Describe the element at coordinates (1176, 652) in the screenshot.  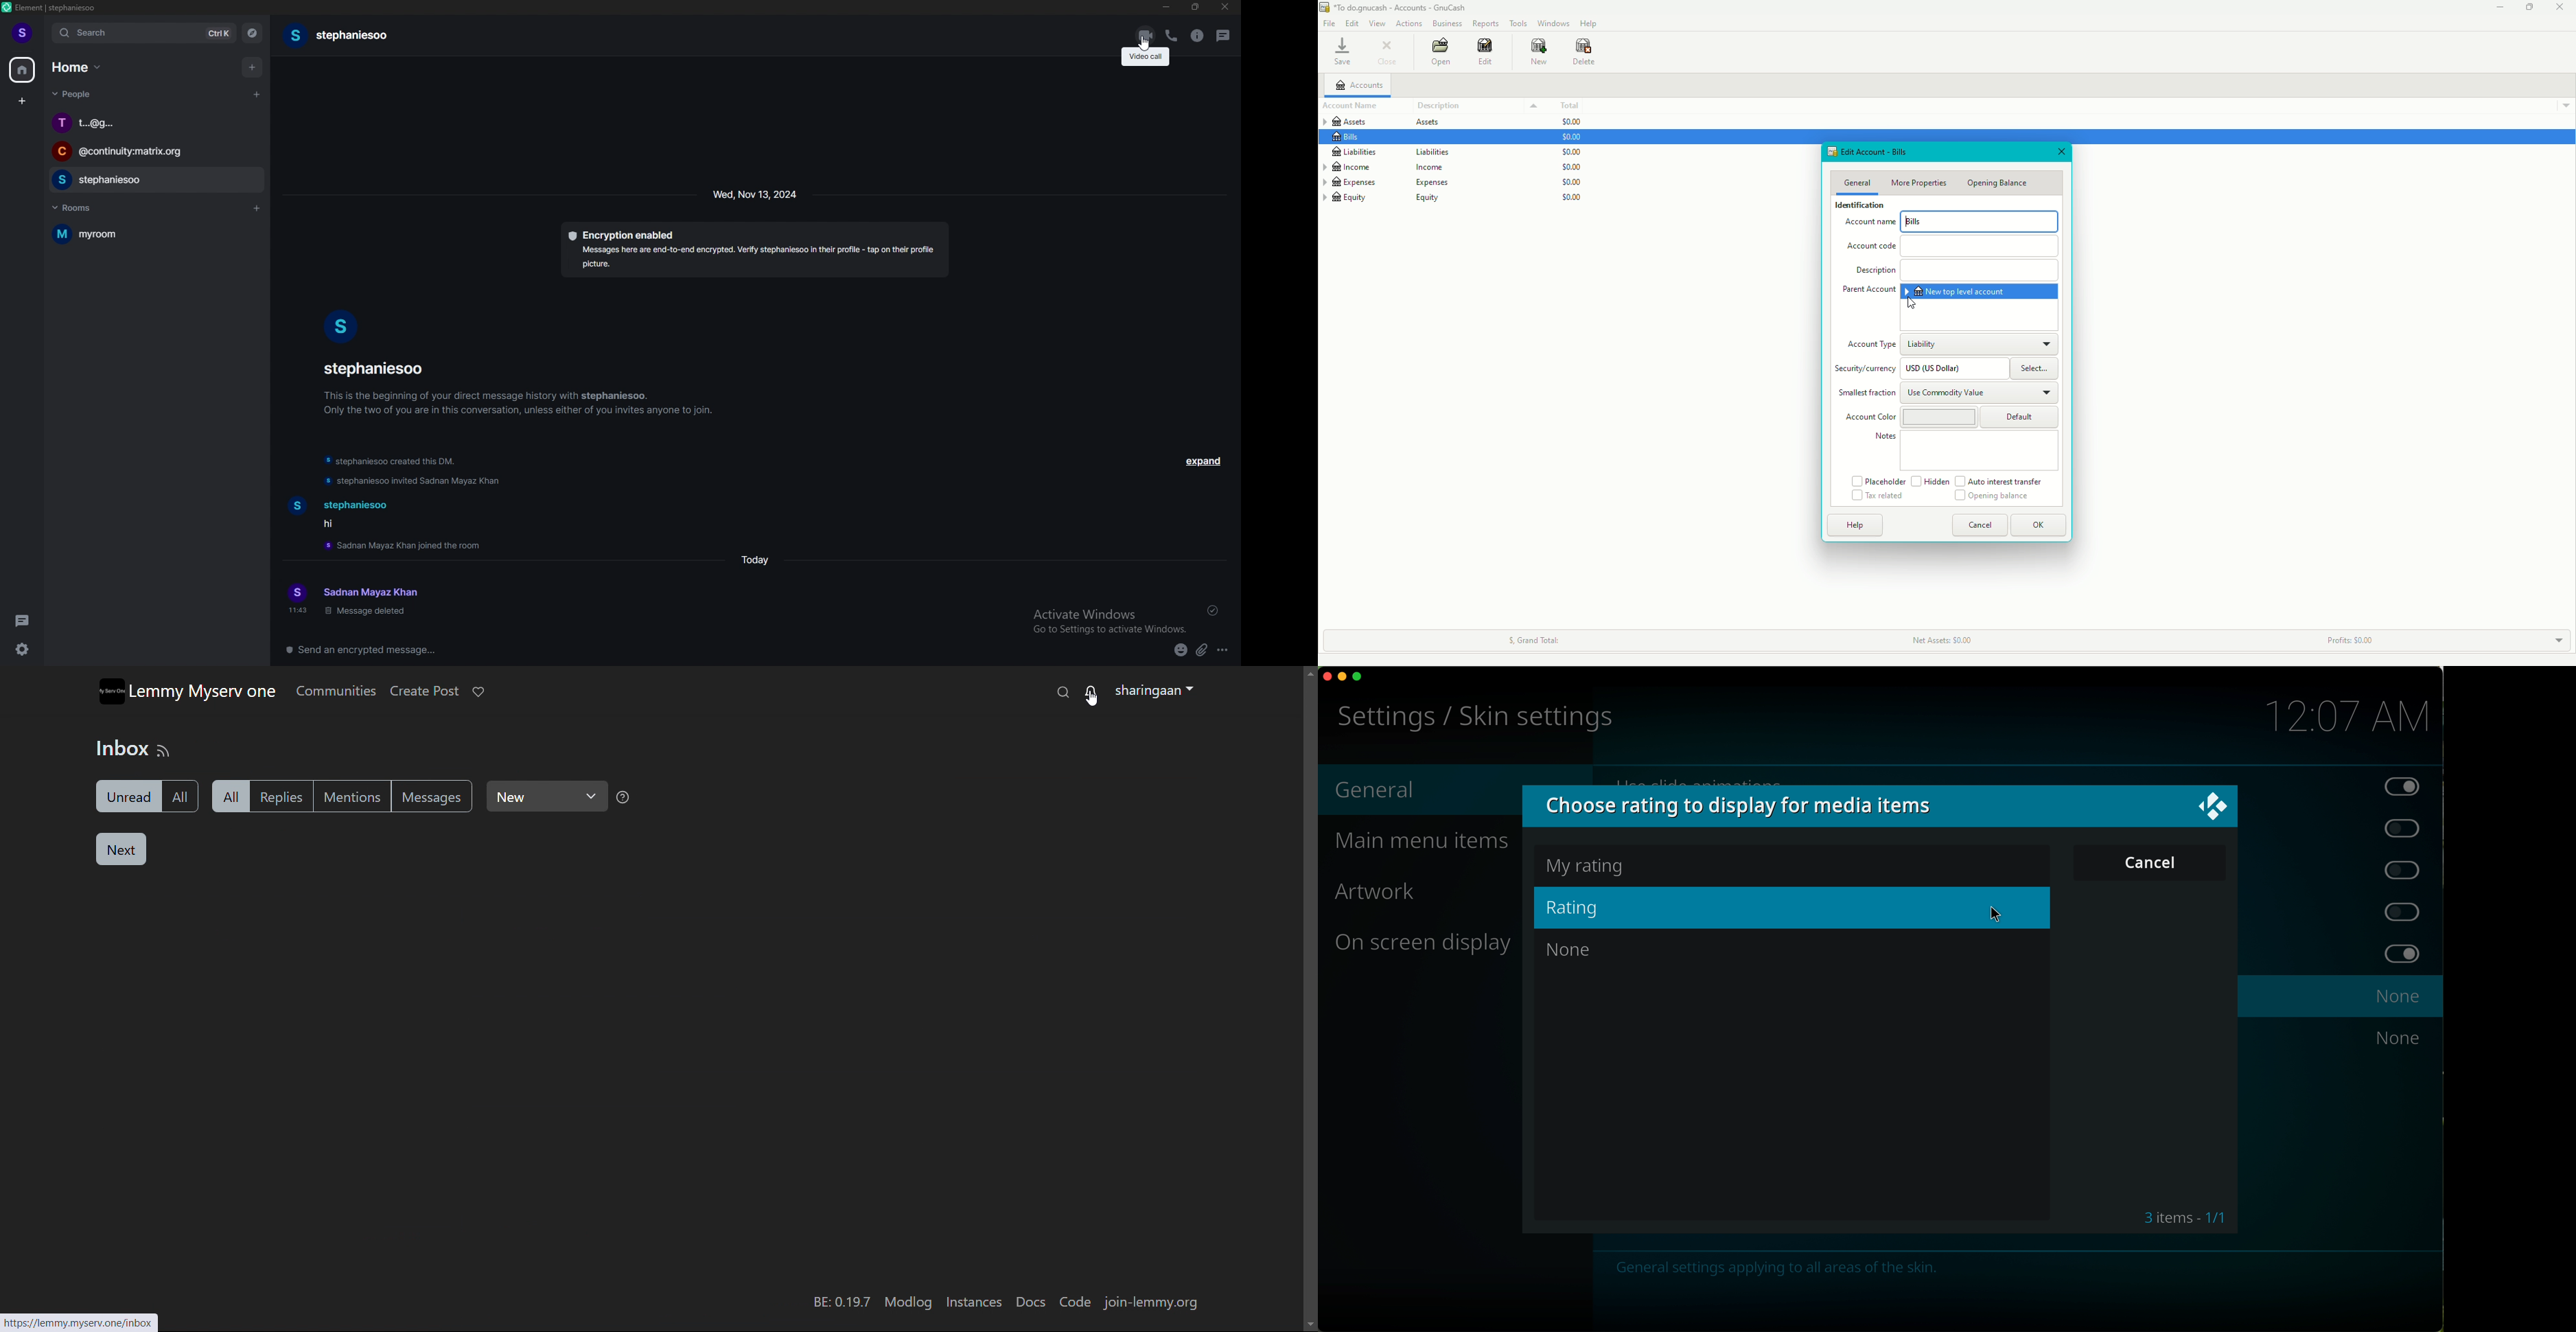
I see `emoji` at that location.